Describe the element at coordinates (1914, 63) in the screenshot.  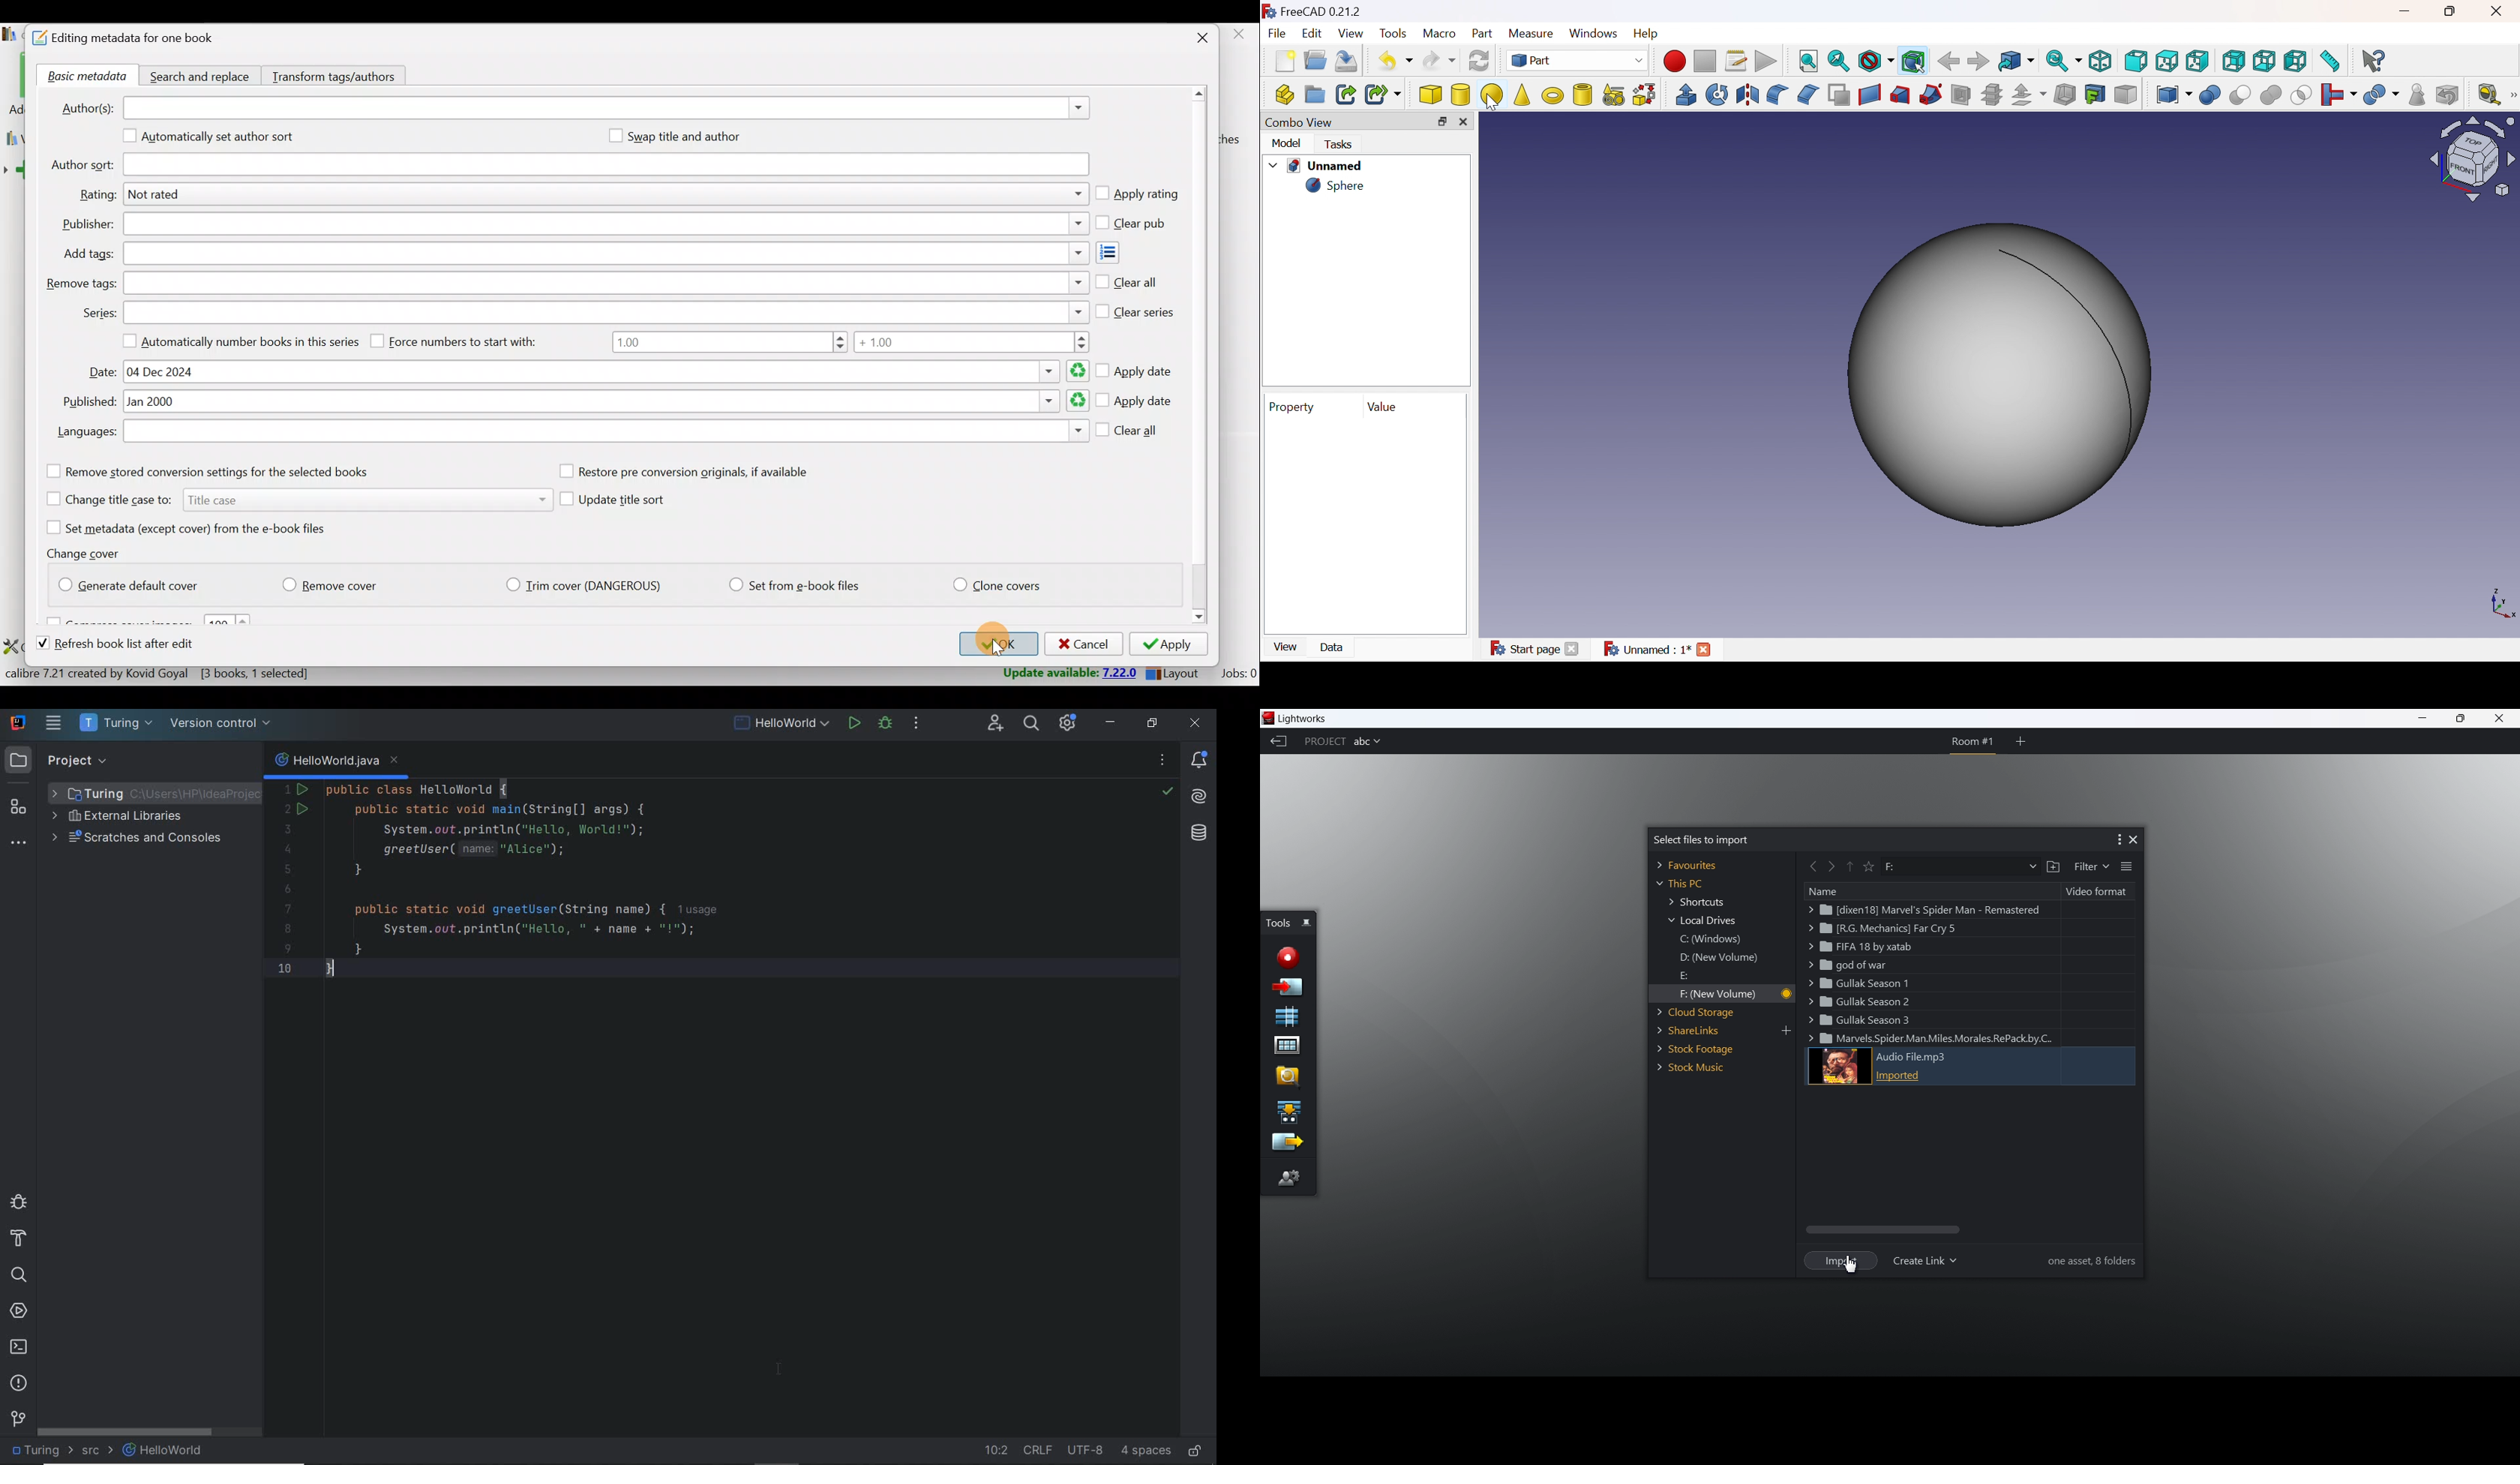
I see `Bounding box` at that location.